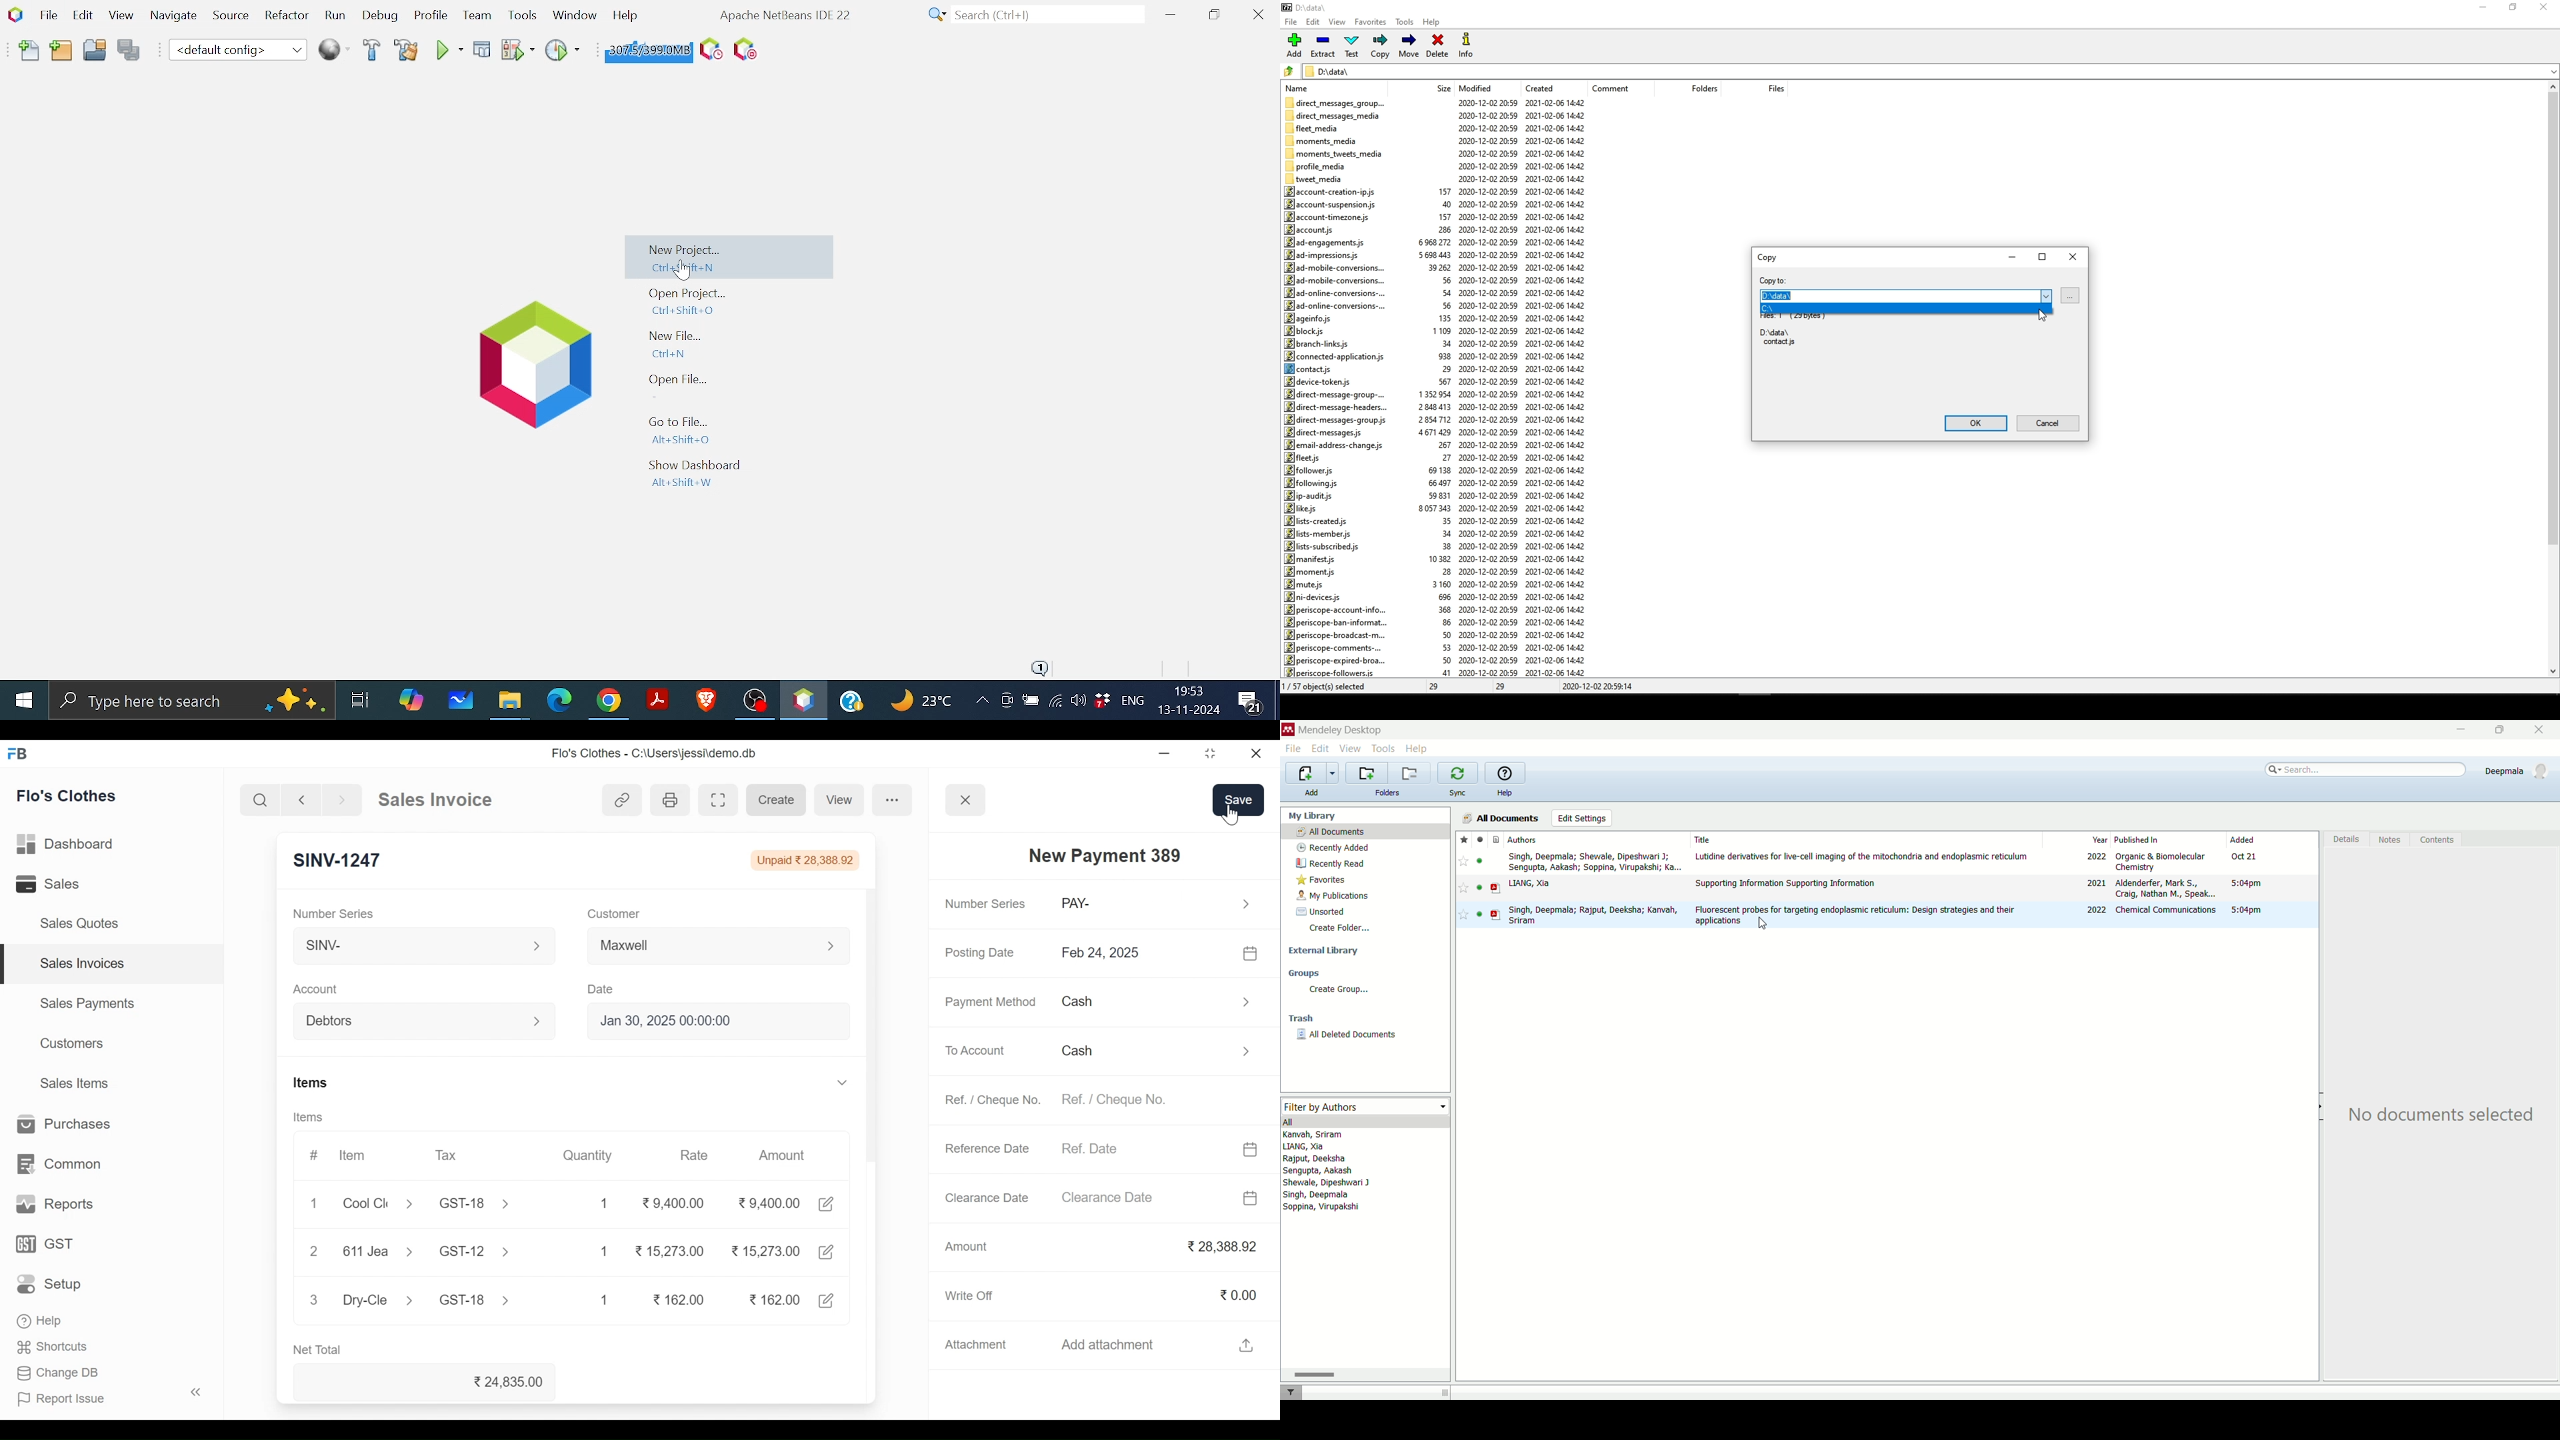  I want to click on more, so click(890, 800).